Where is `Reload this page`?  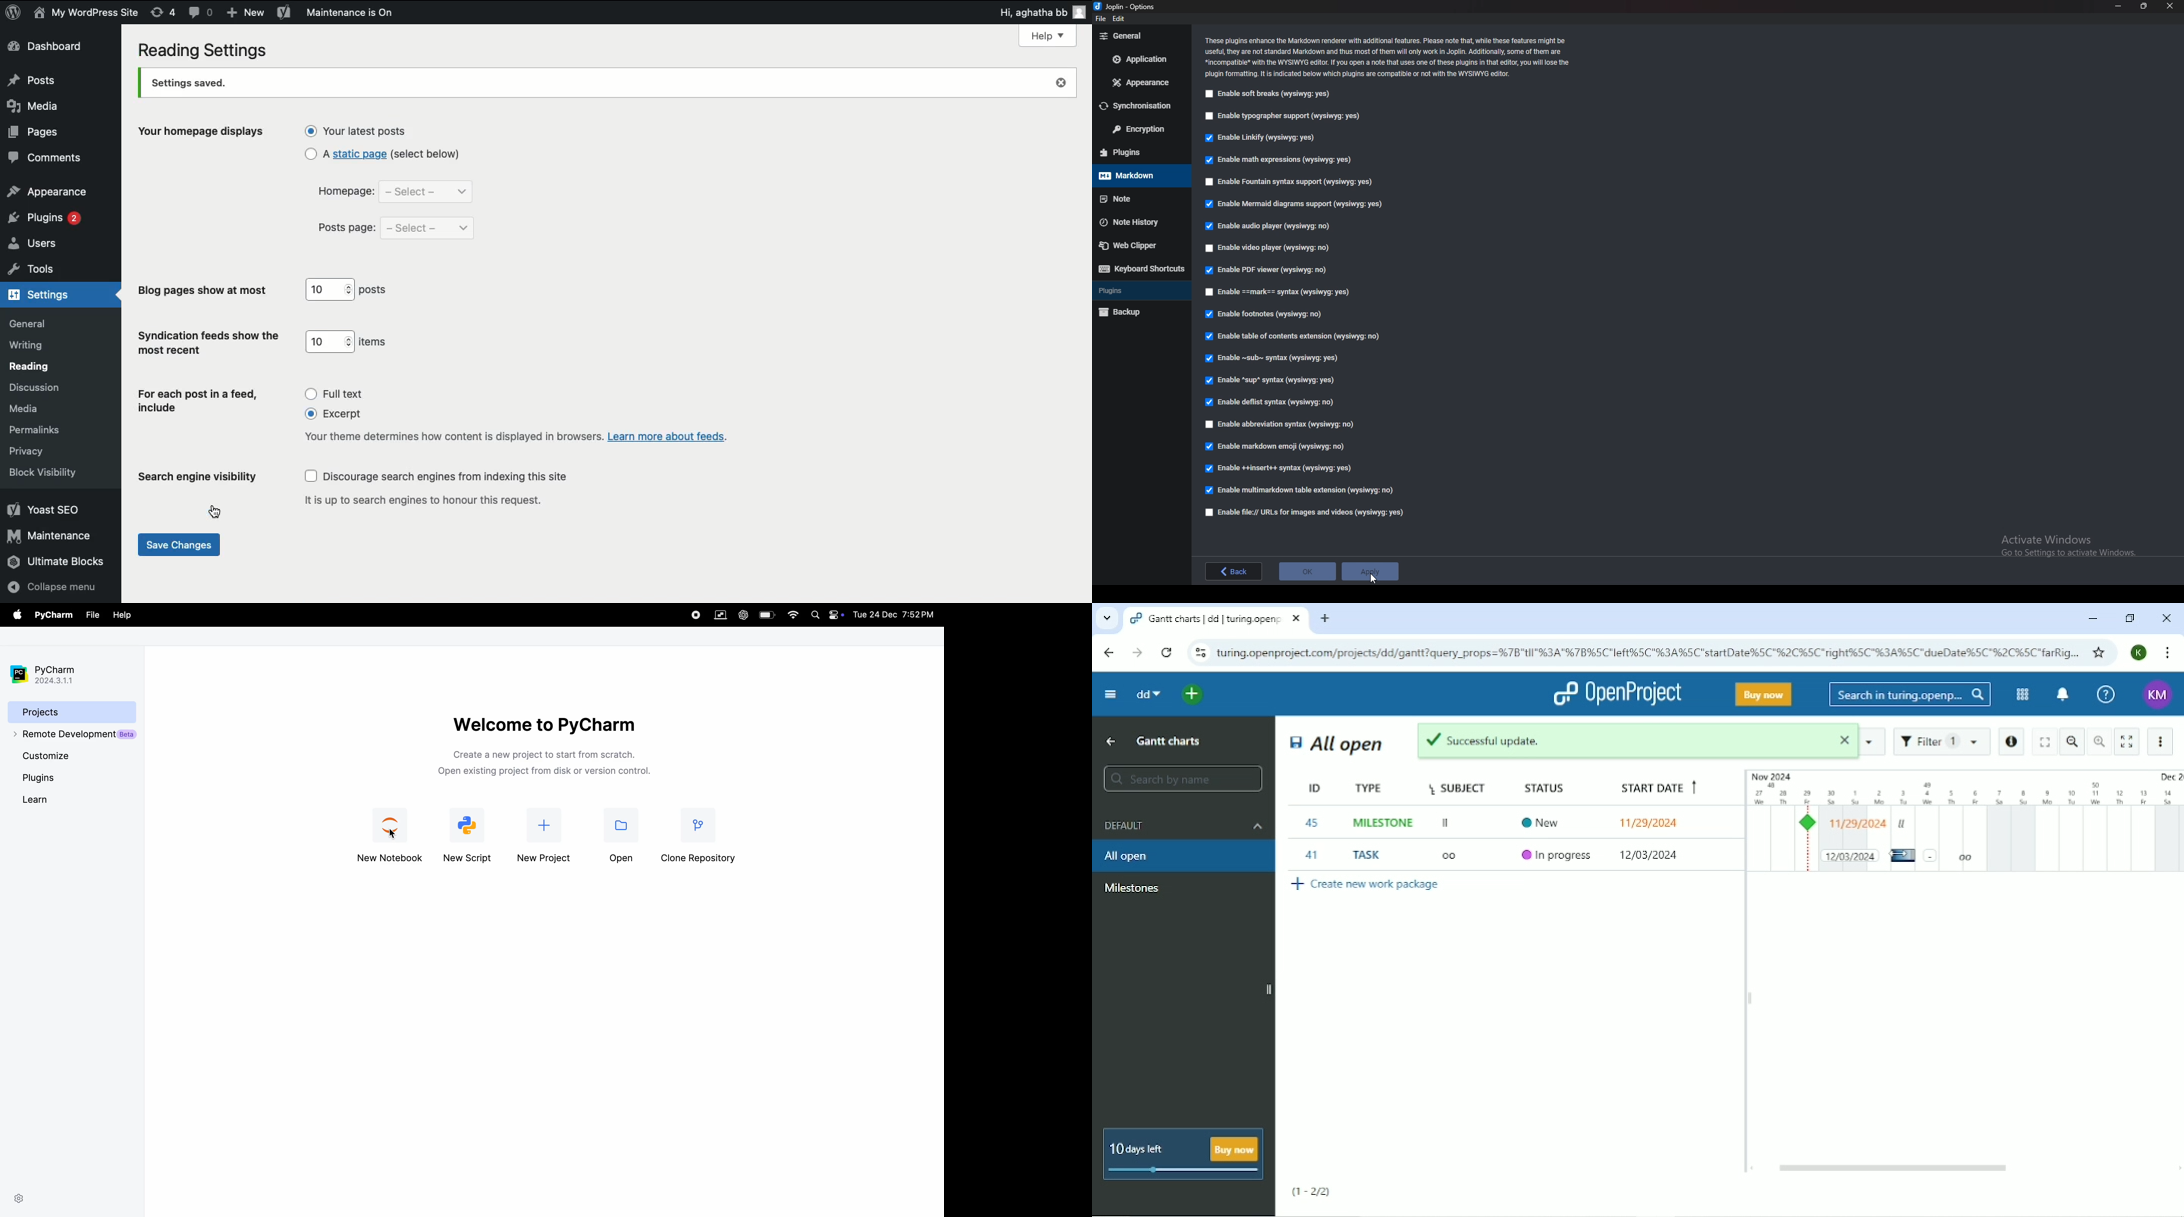
Reload this page is located at coordinates (1167, 652).